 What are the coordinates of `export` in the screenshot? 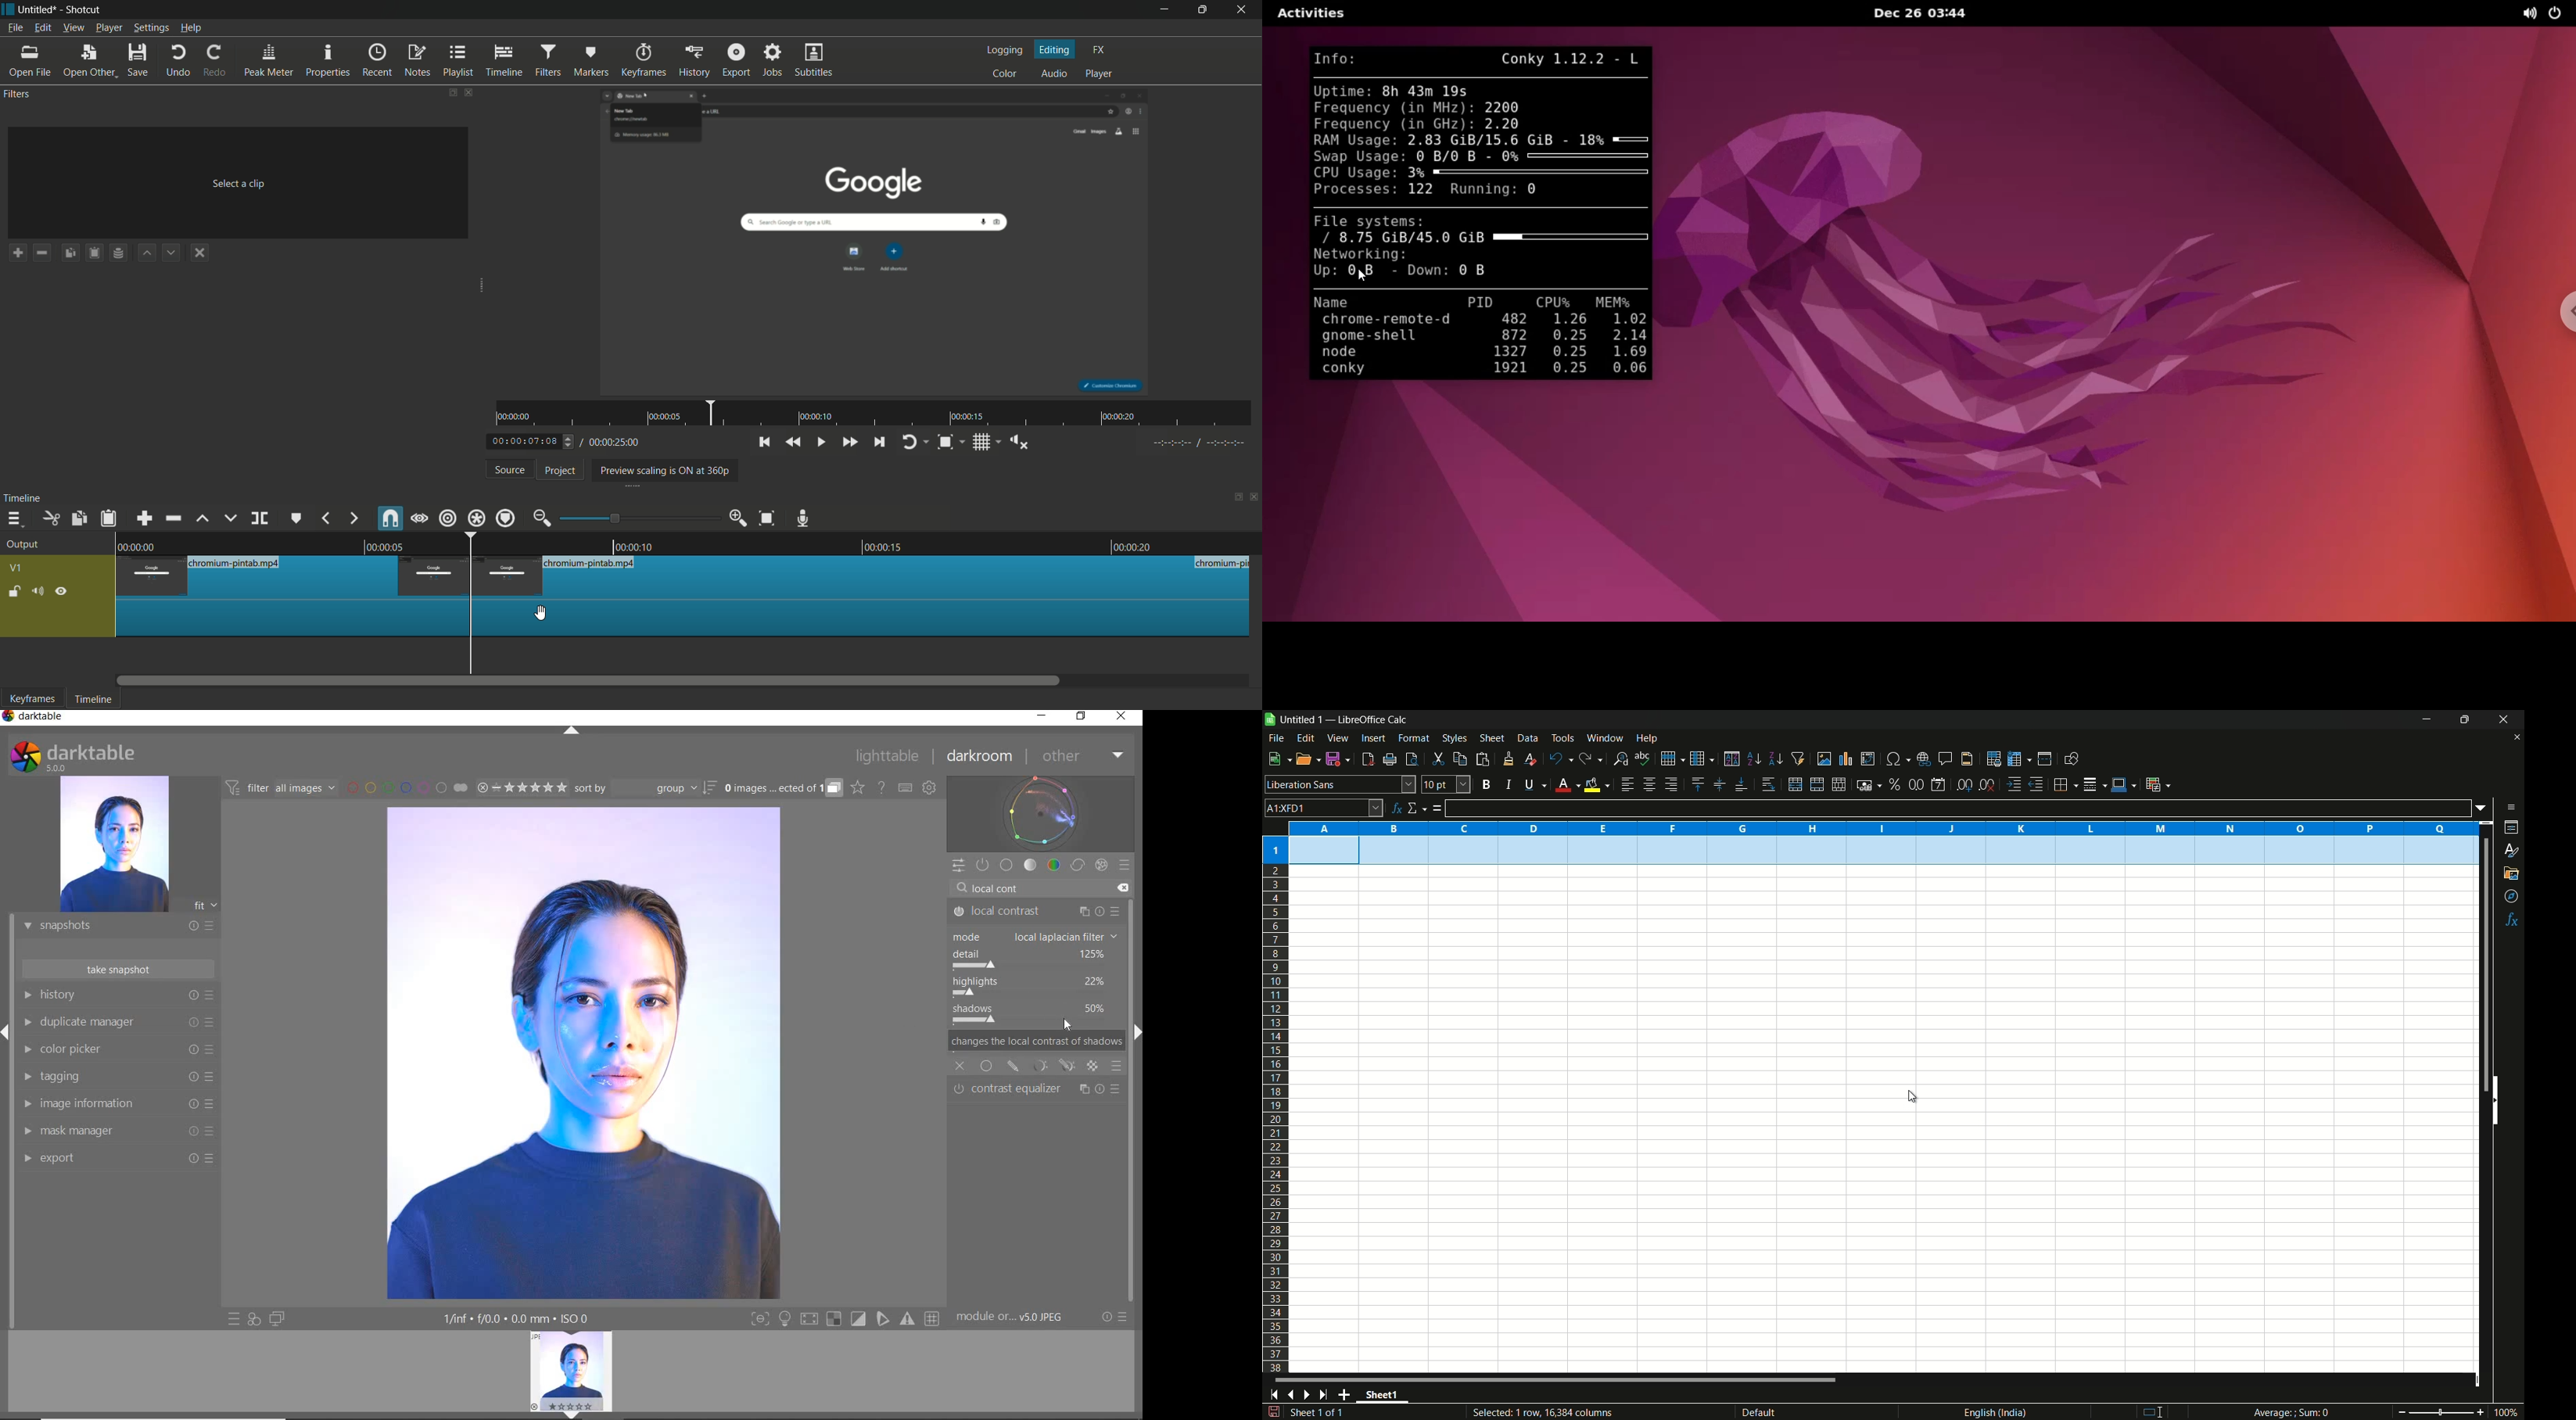 It's located at (736, 59).